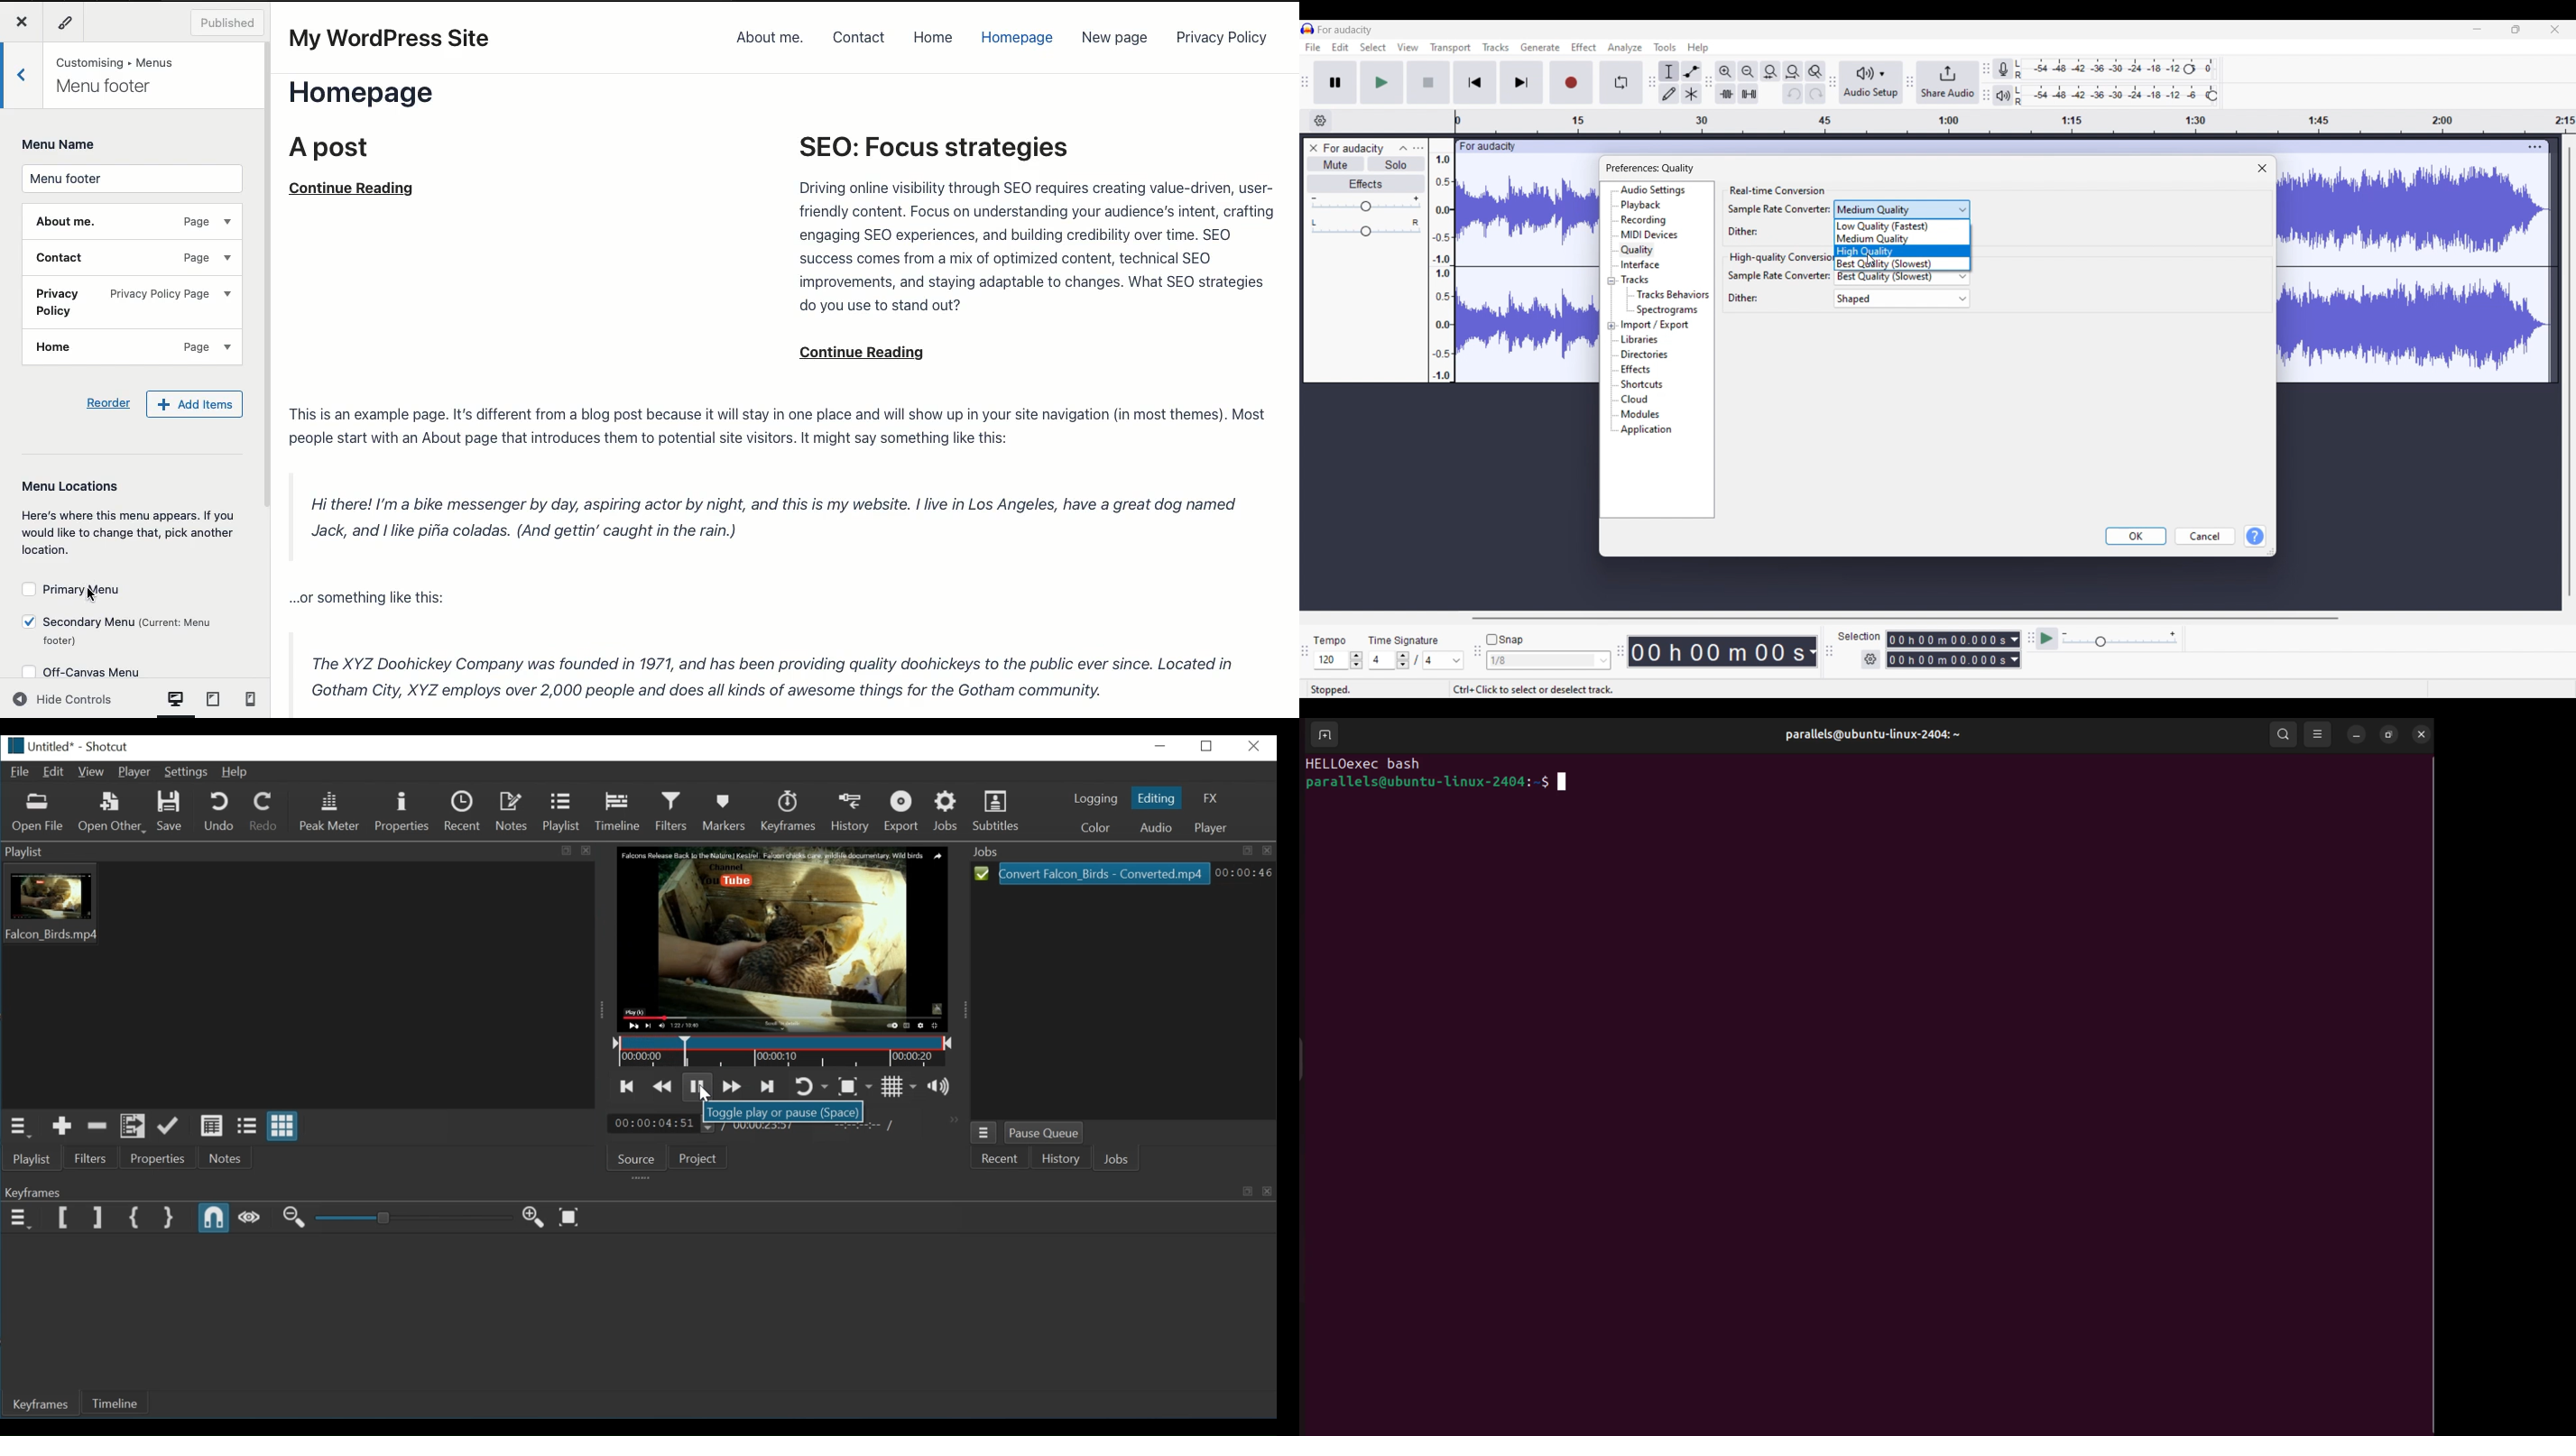  Describe the element at coordinates (61, 1127) in the screenshot. I see `Add the source to the playlist` at that location.